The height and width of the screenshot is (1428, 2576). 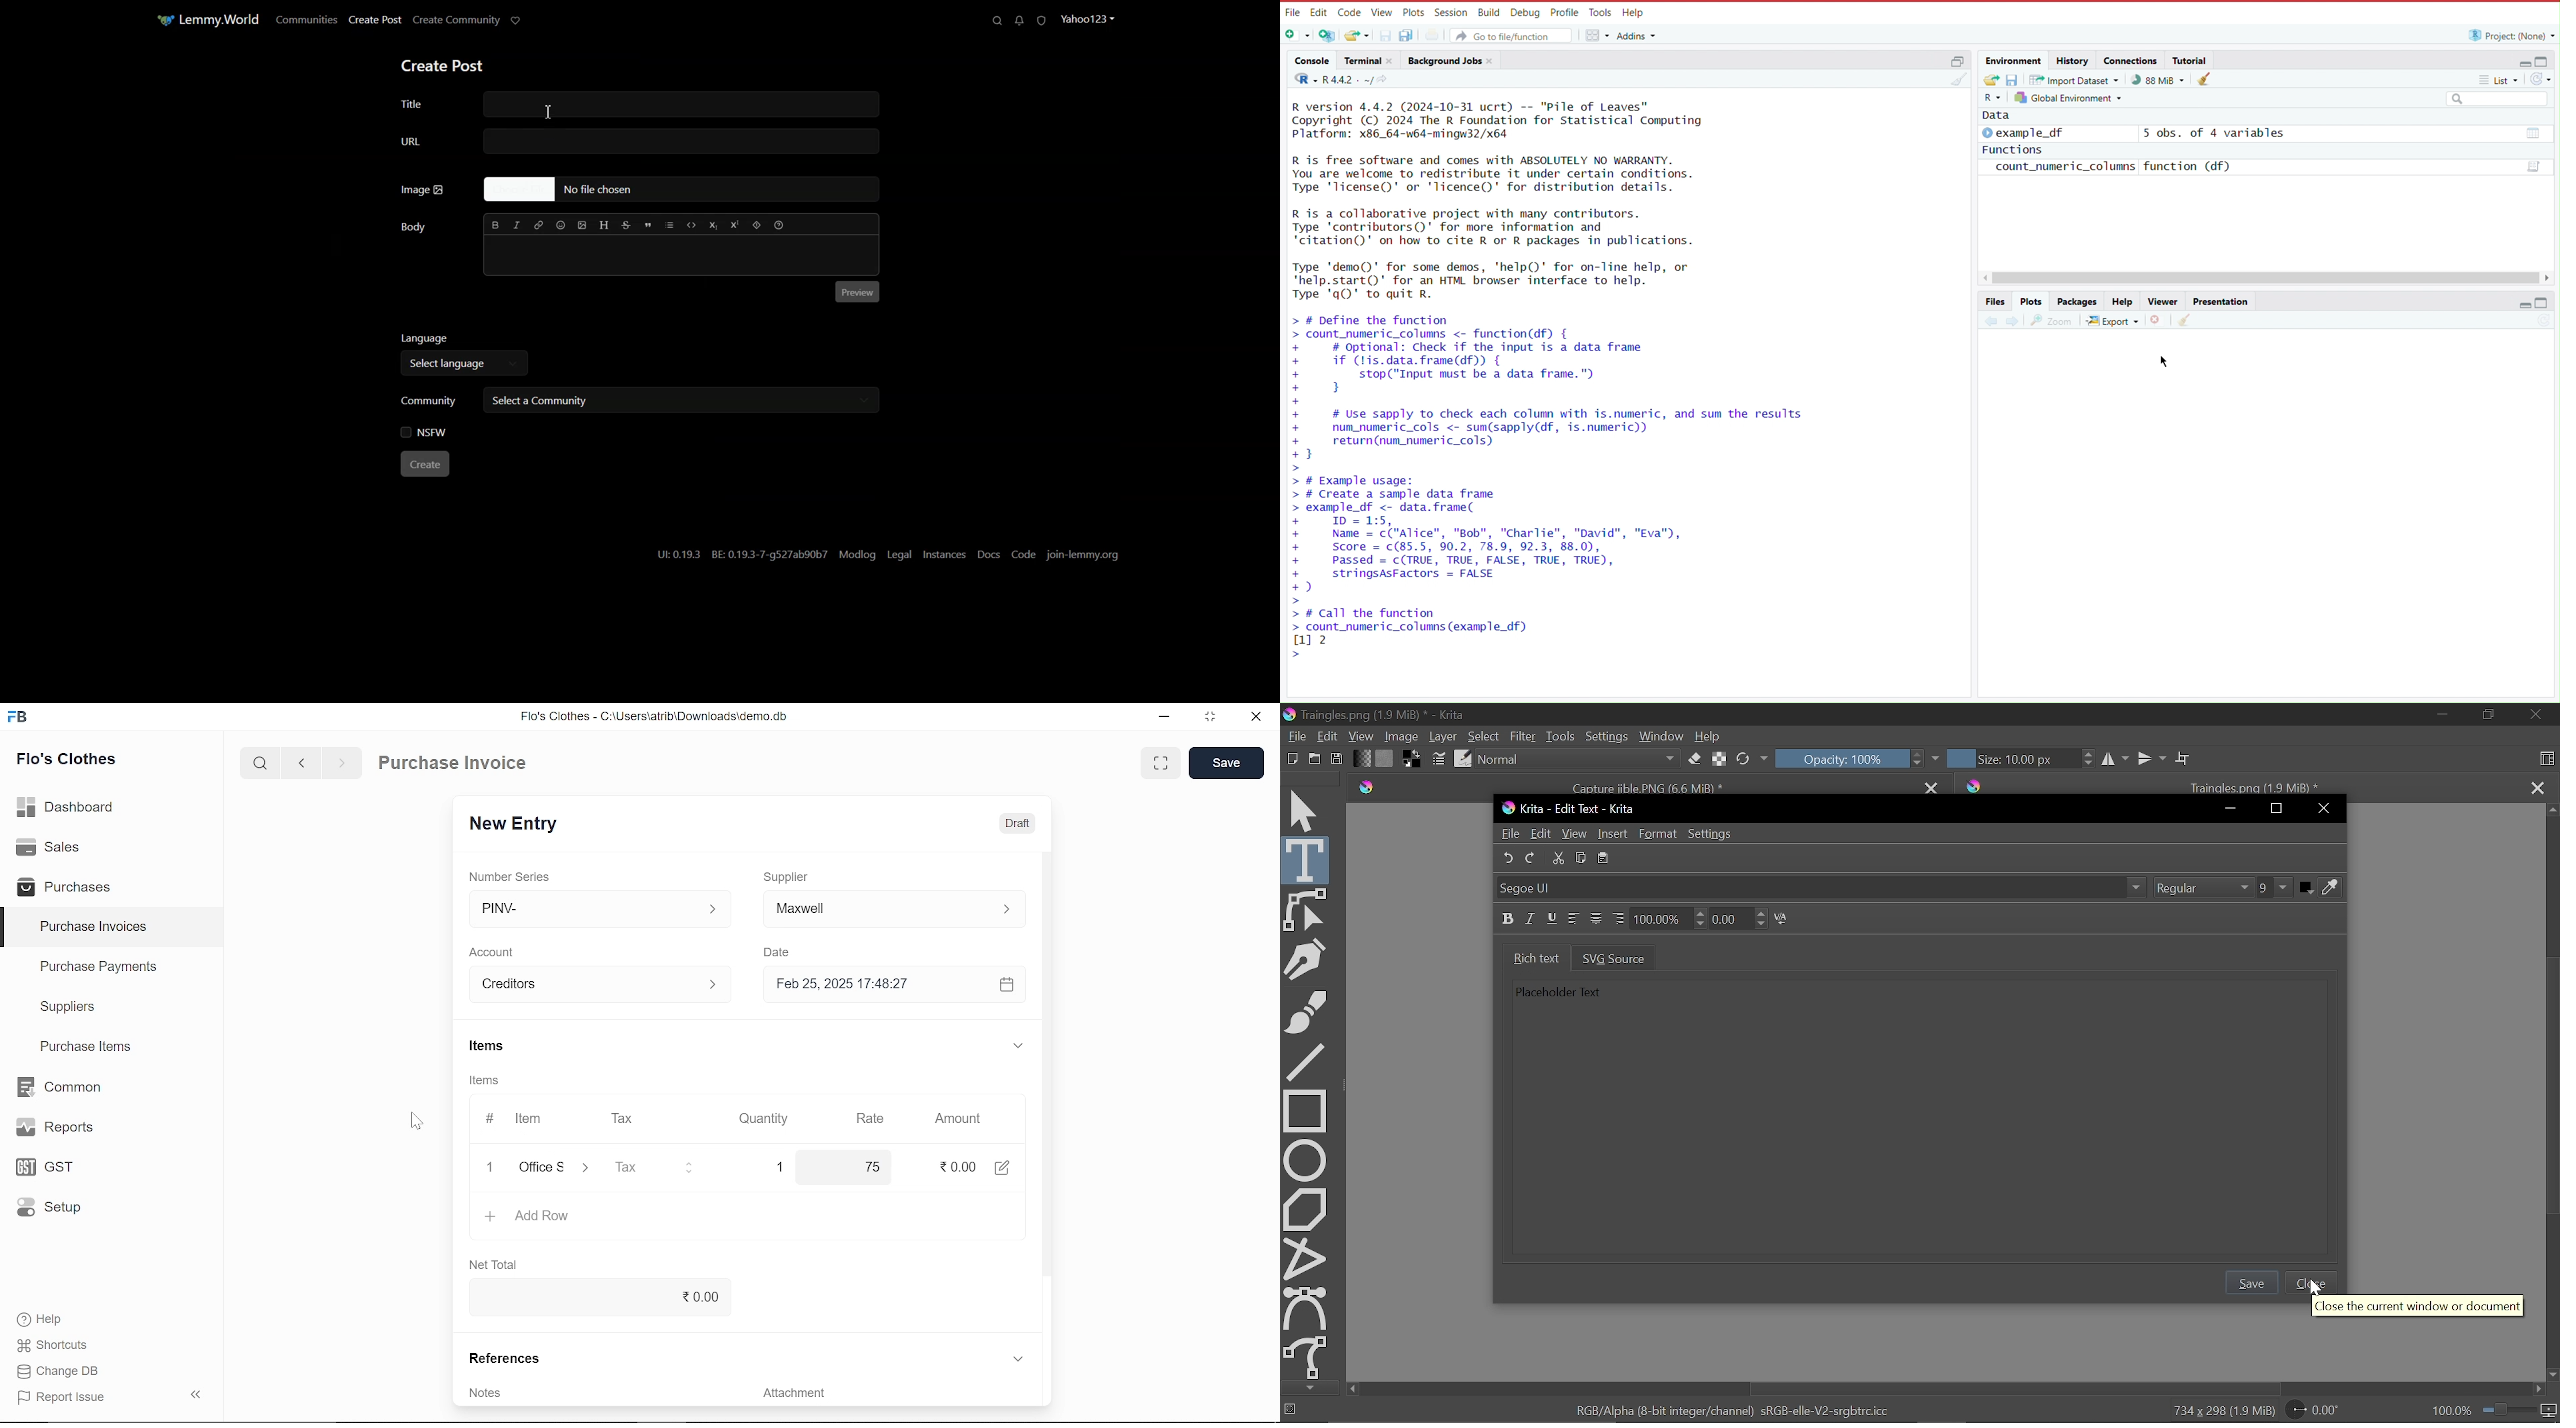 I want to click on Serge UI, so click(x=1551, y=888).